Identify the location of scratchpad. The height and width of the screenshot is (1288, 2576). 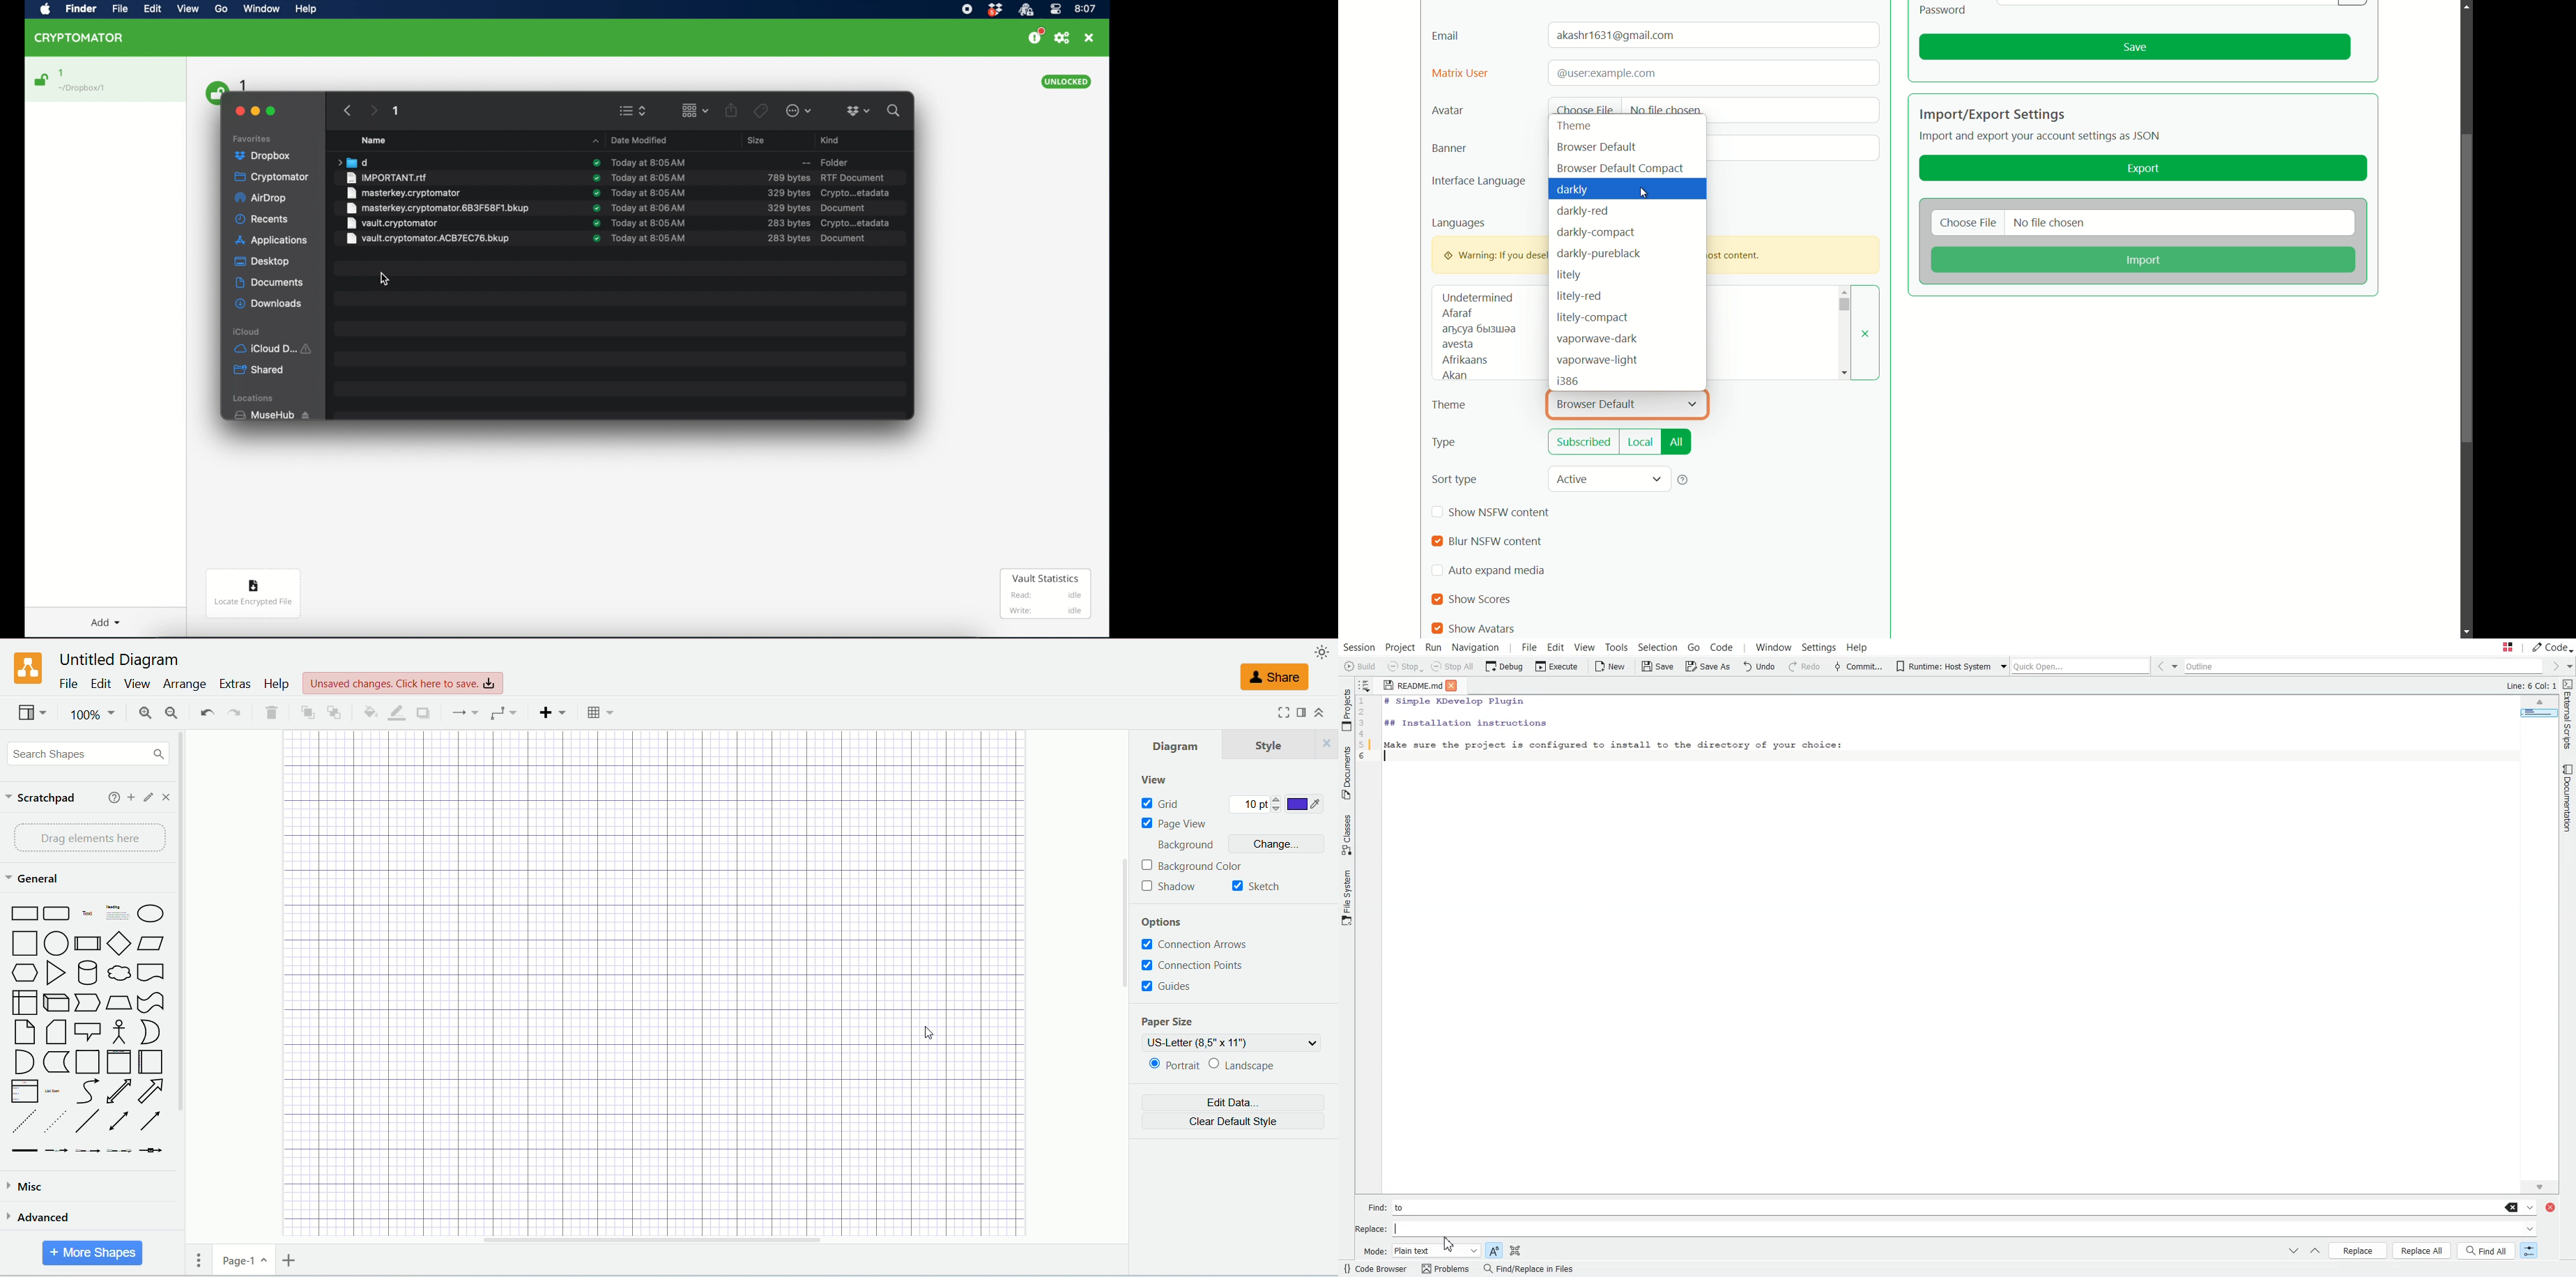
(43, 800).